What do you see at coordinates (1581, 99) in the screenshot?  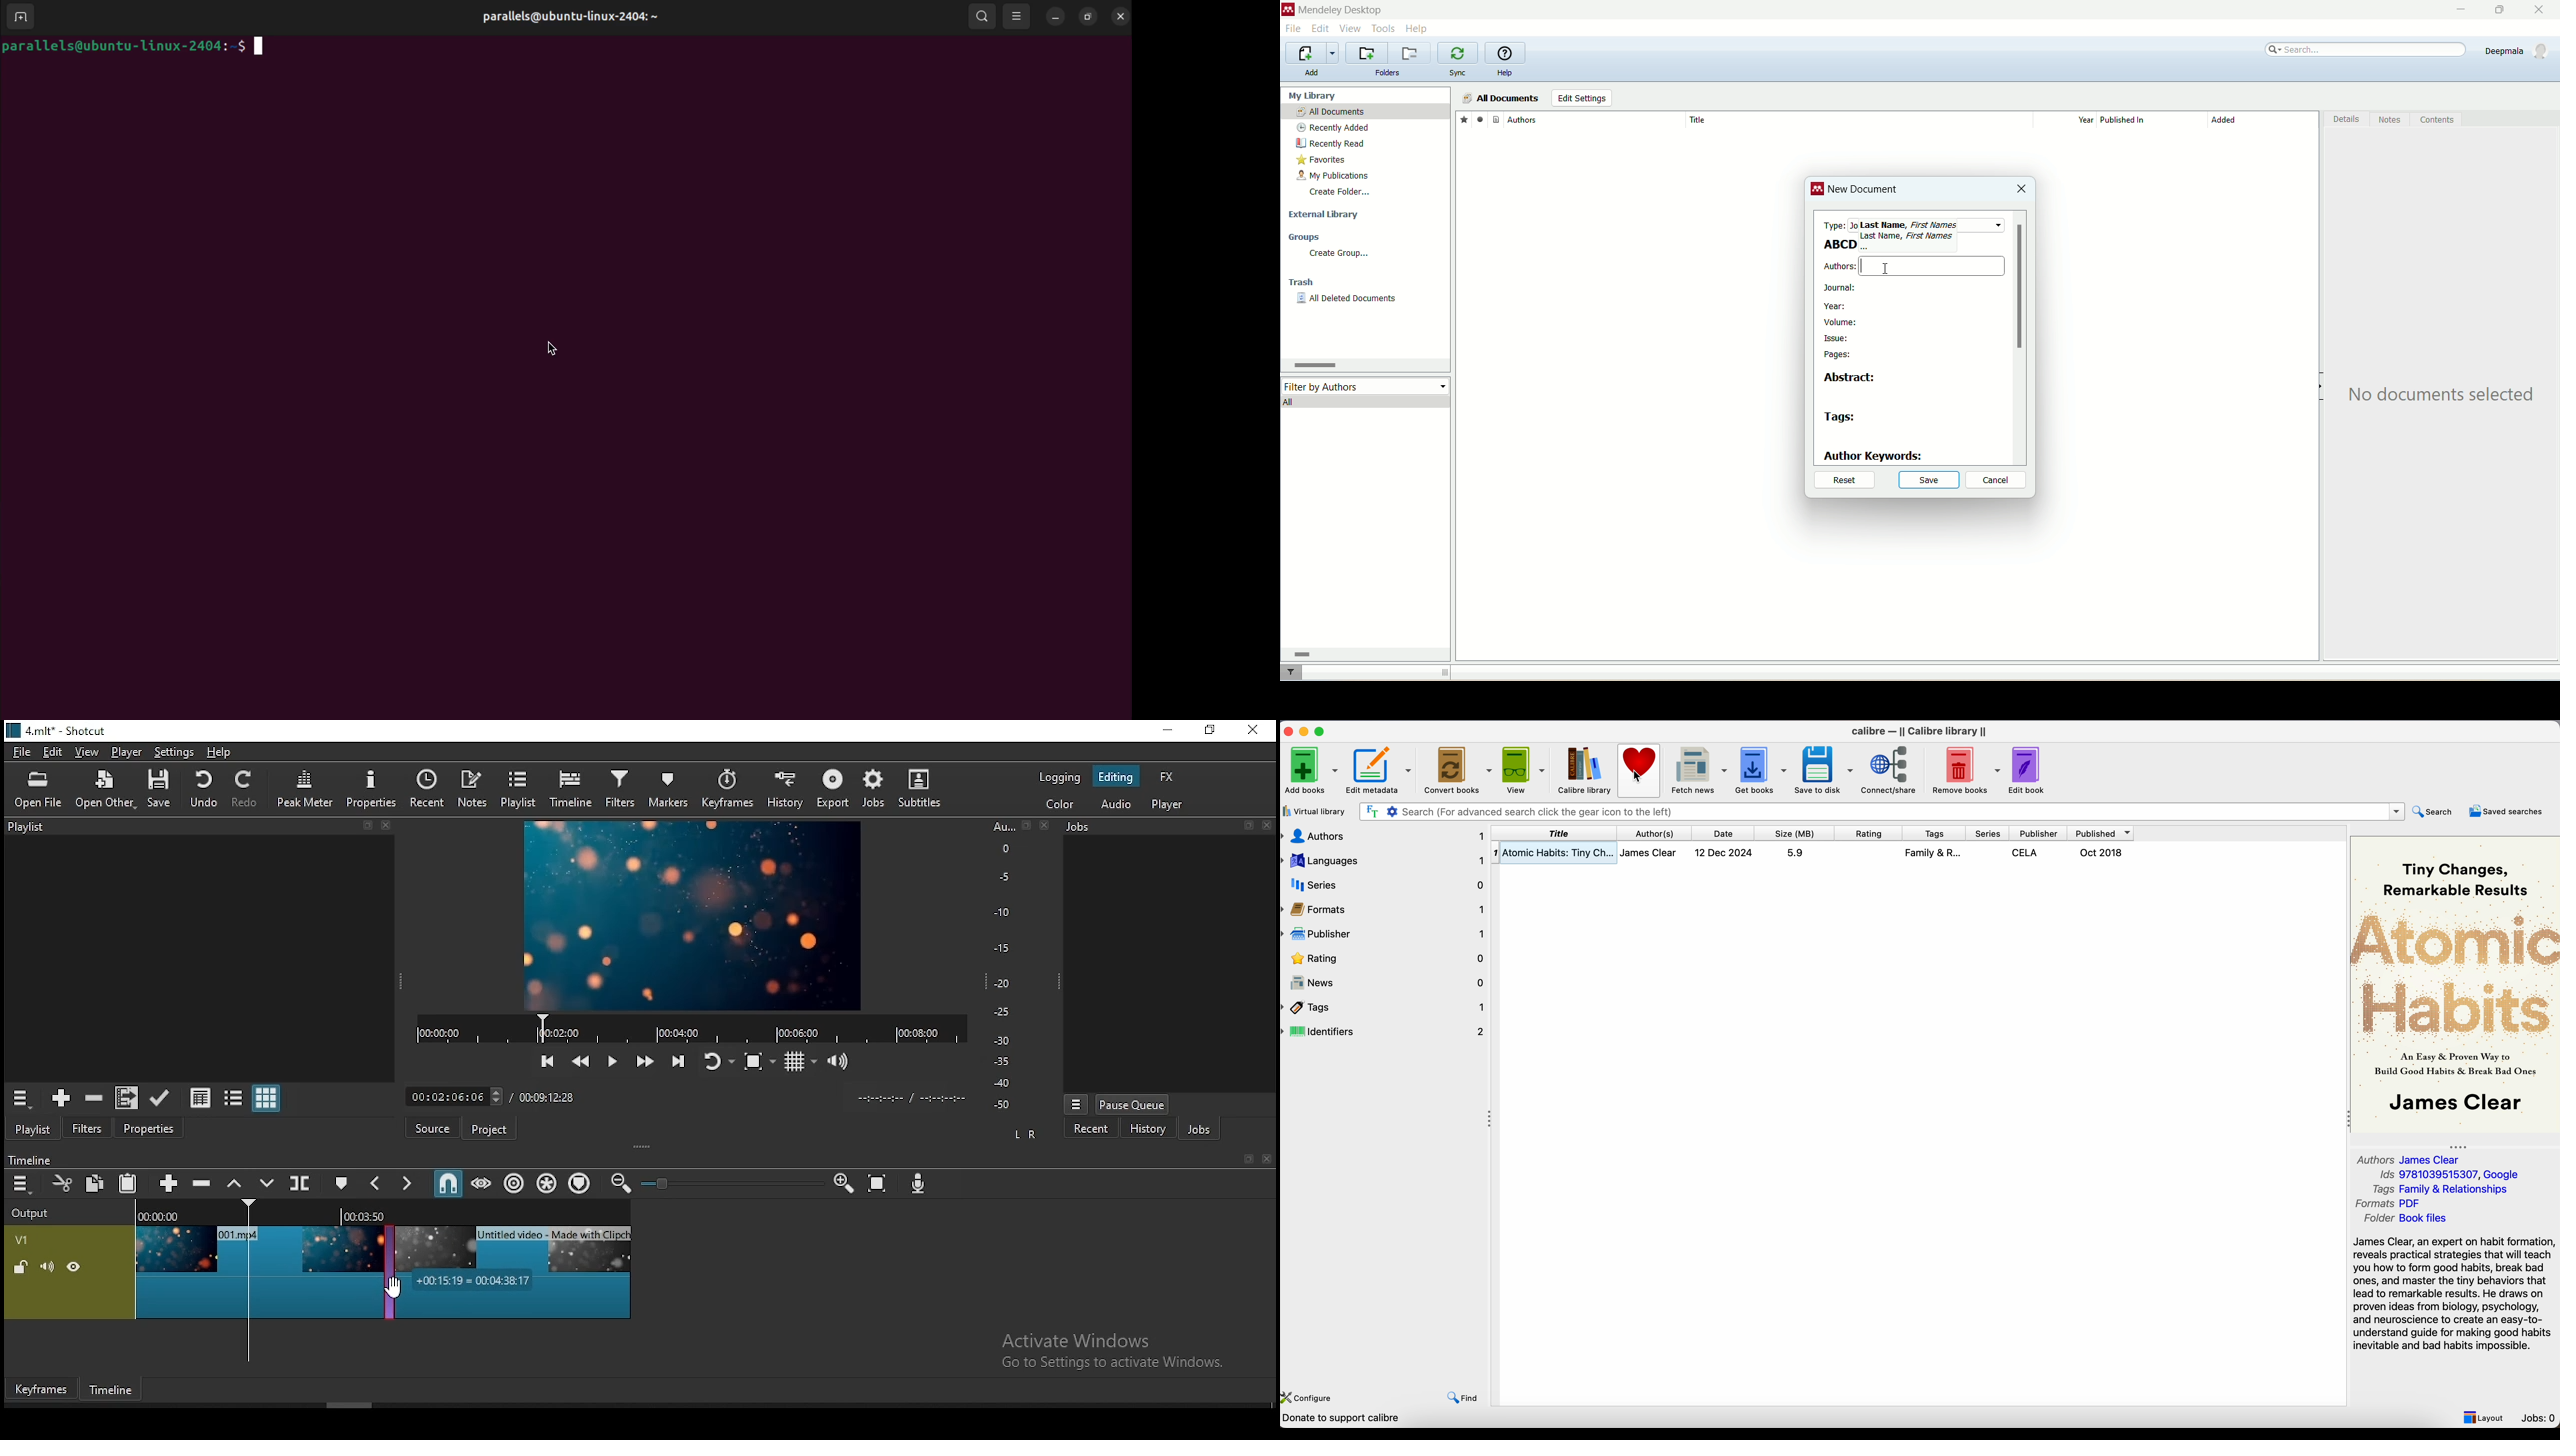 I see `edit settings` at bounding box center [1581, 99].